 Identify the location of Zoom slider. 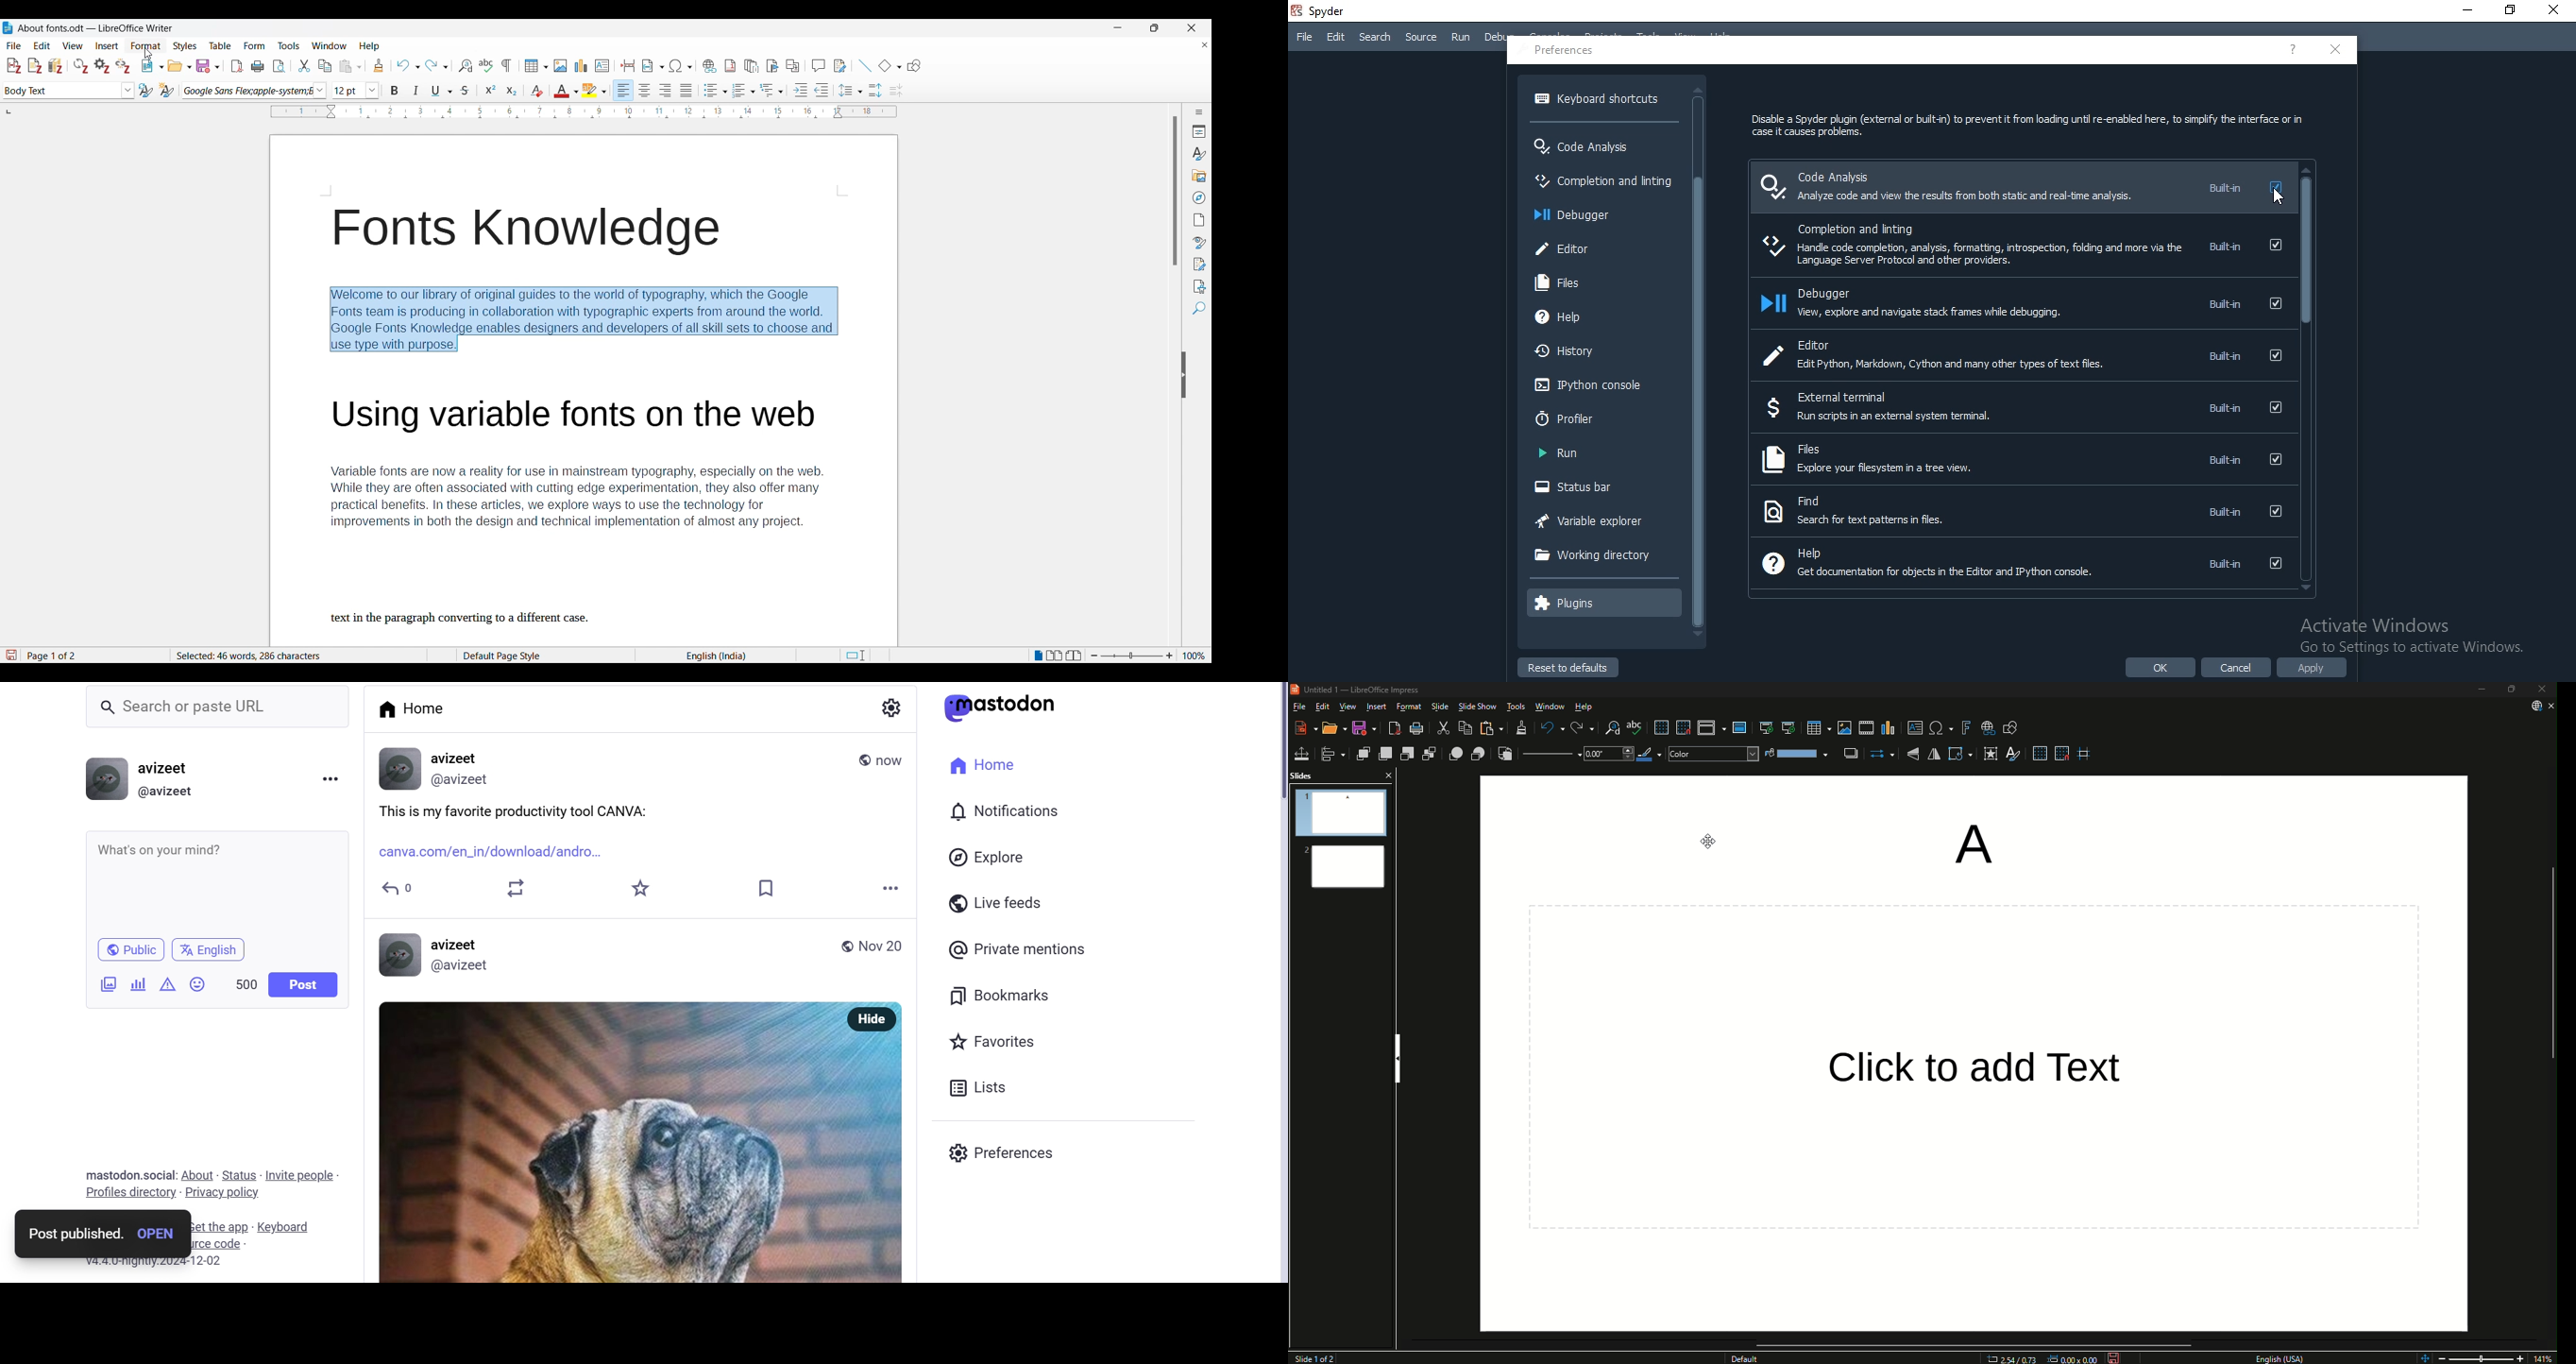
(1132, 655).